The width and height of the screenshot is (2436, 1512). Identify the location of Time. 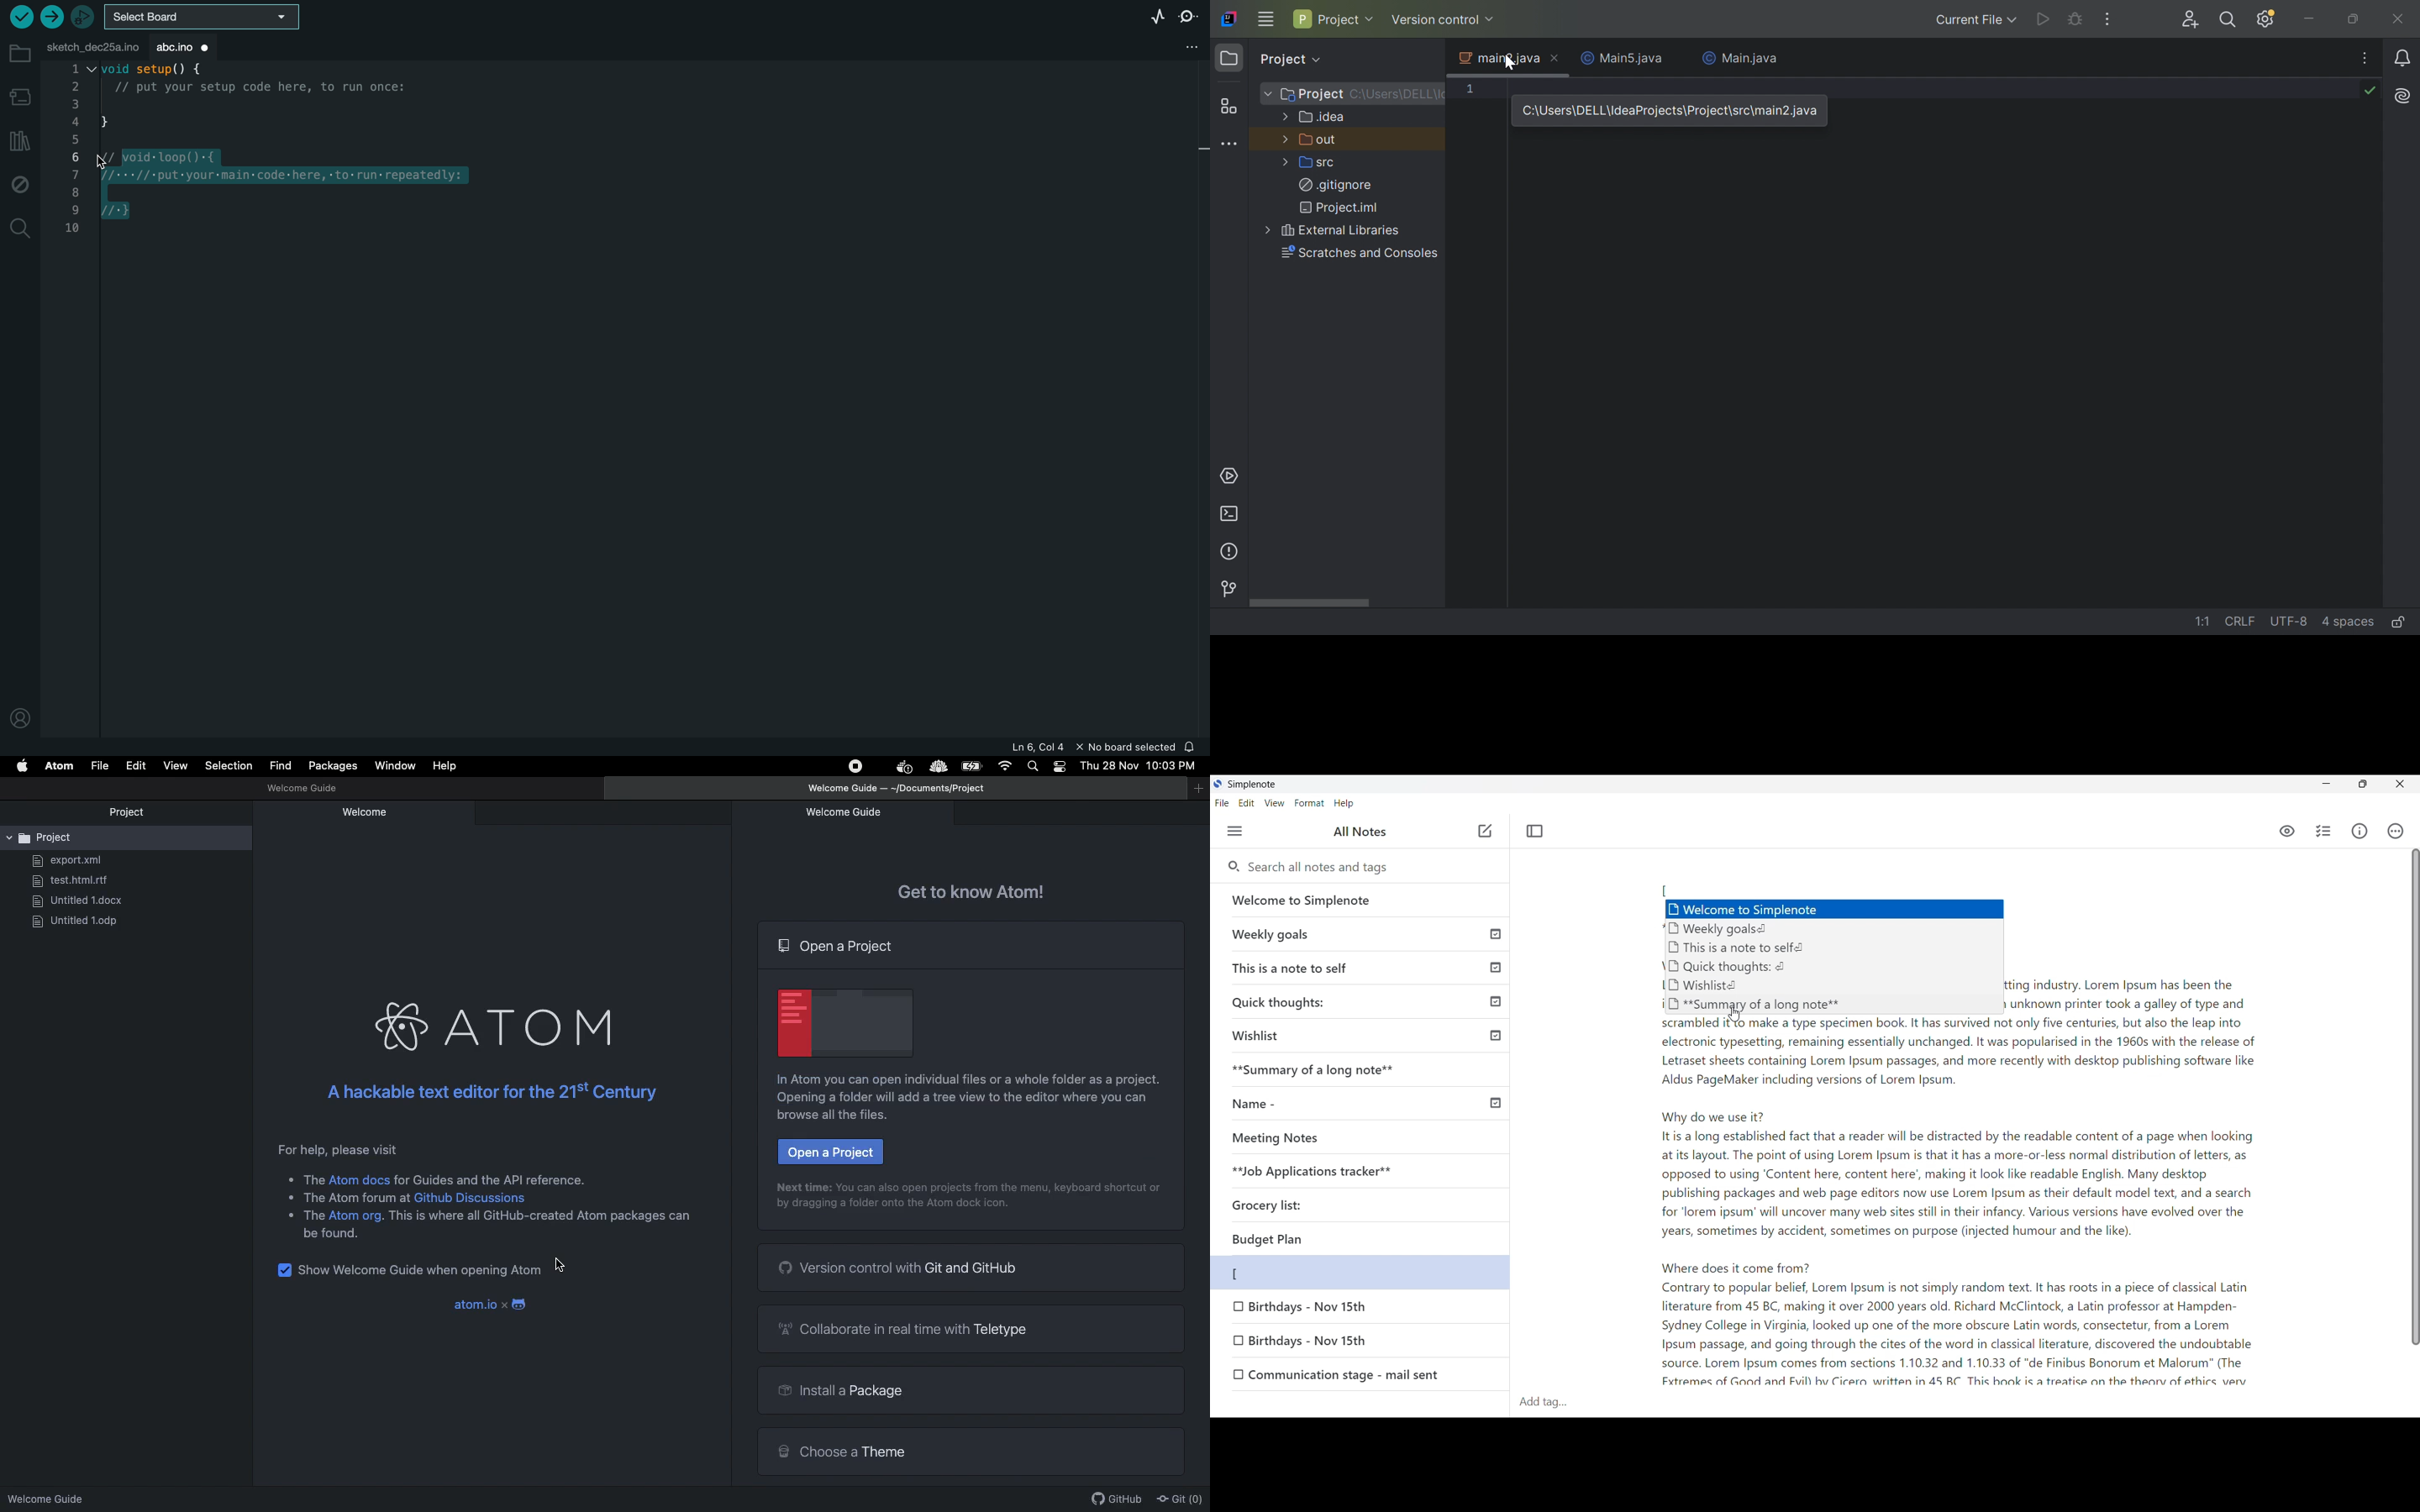
(1175, 767).